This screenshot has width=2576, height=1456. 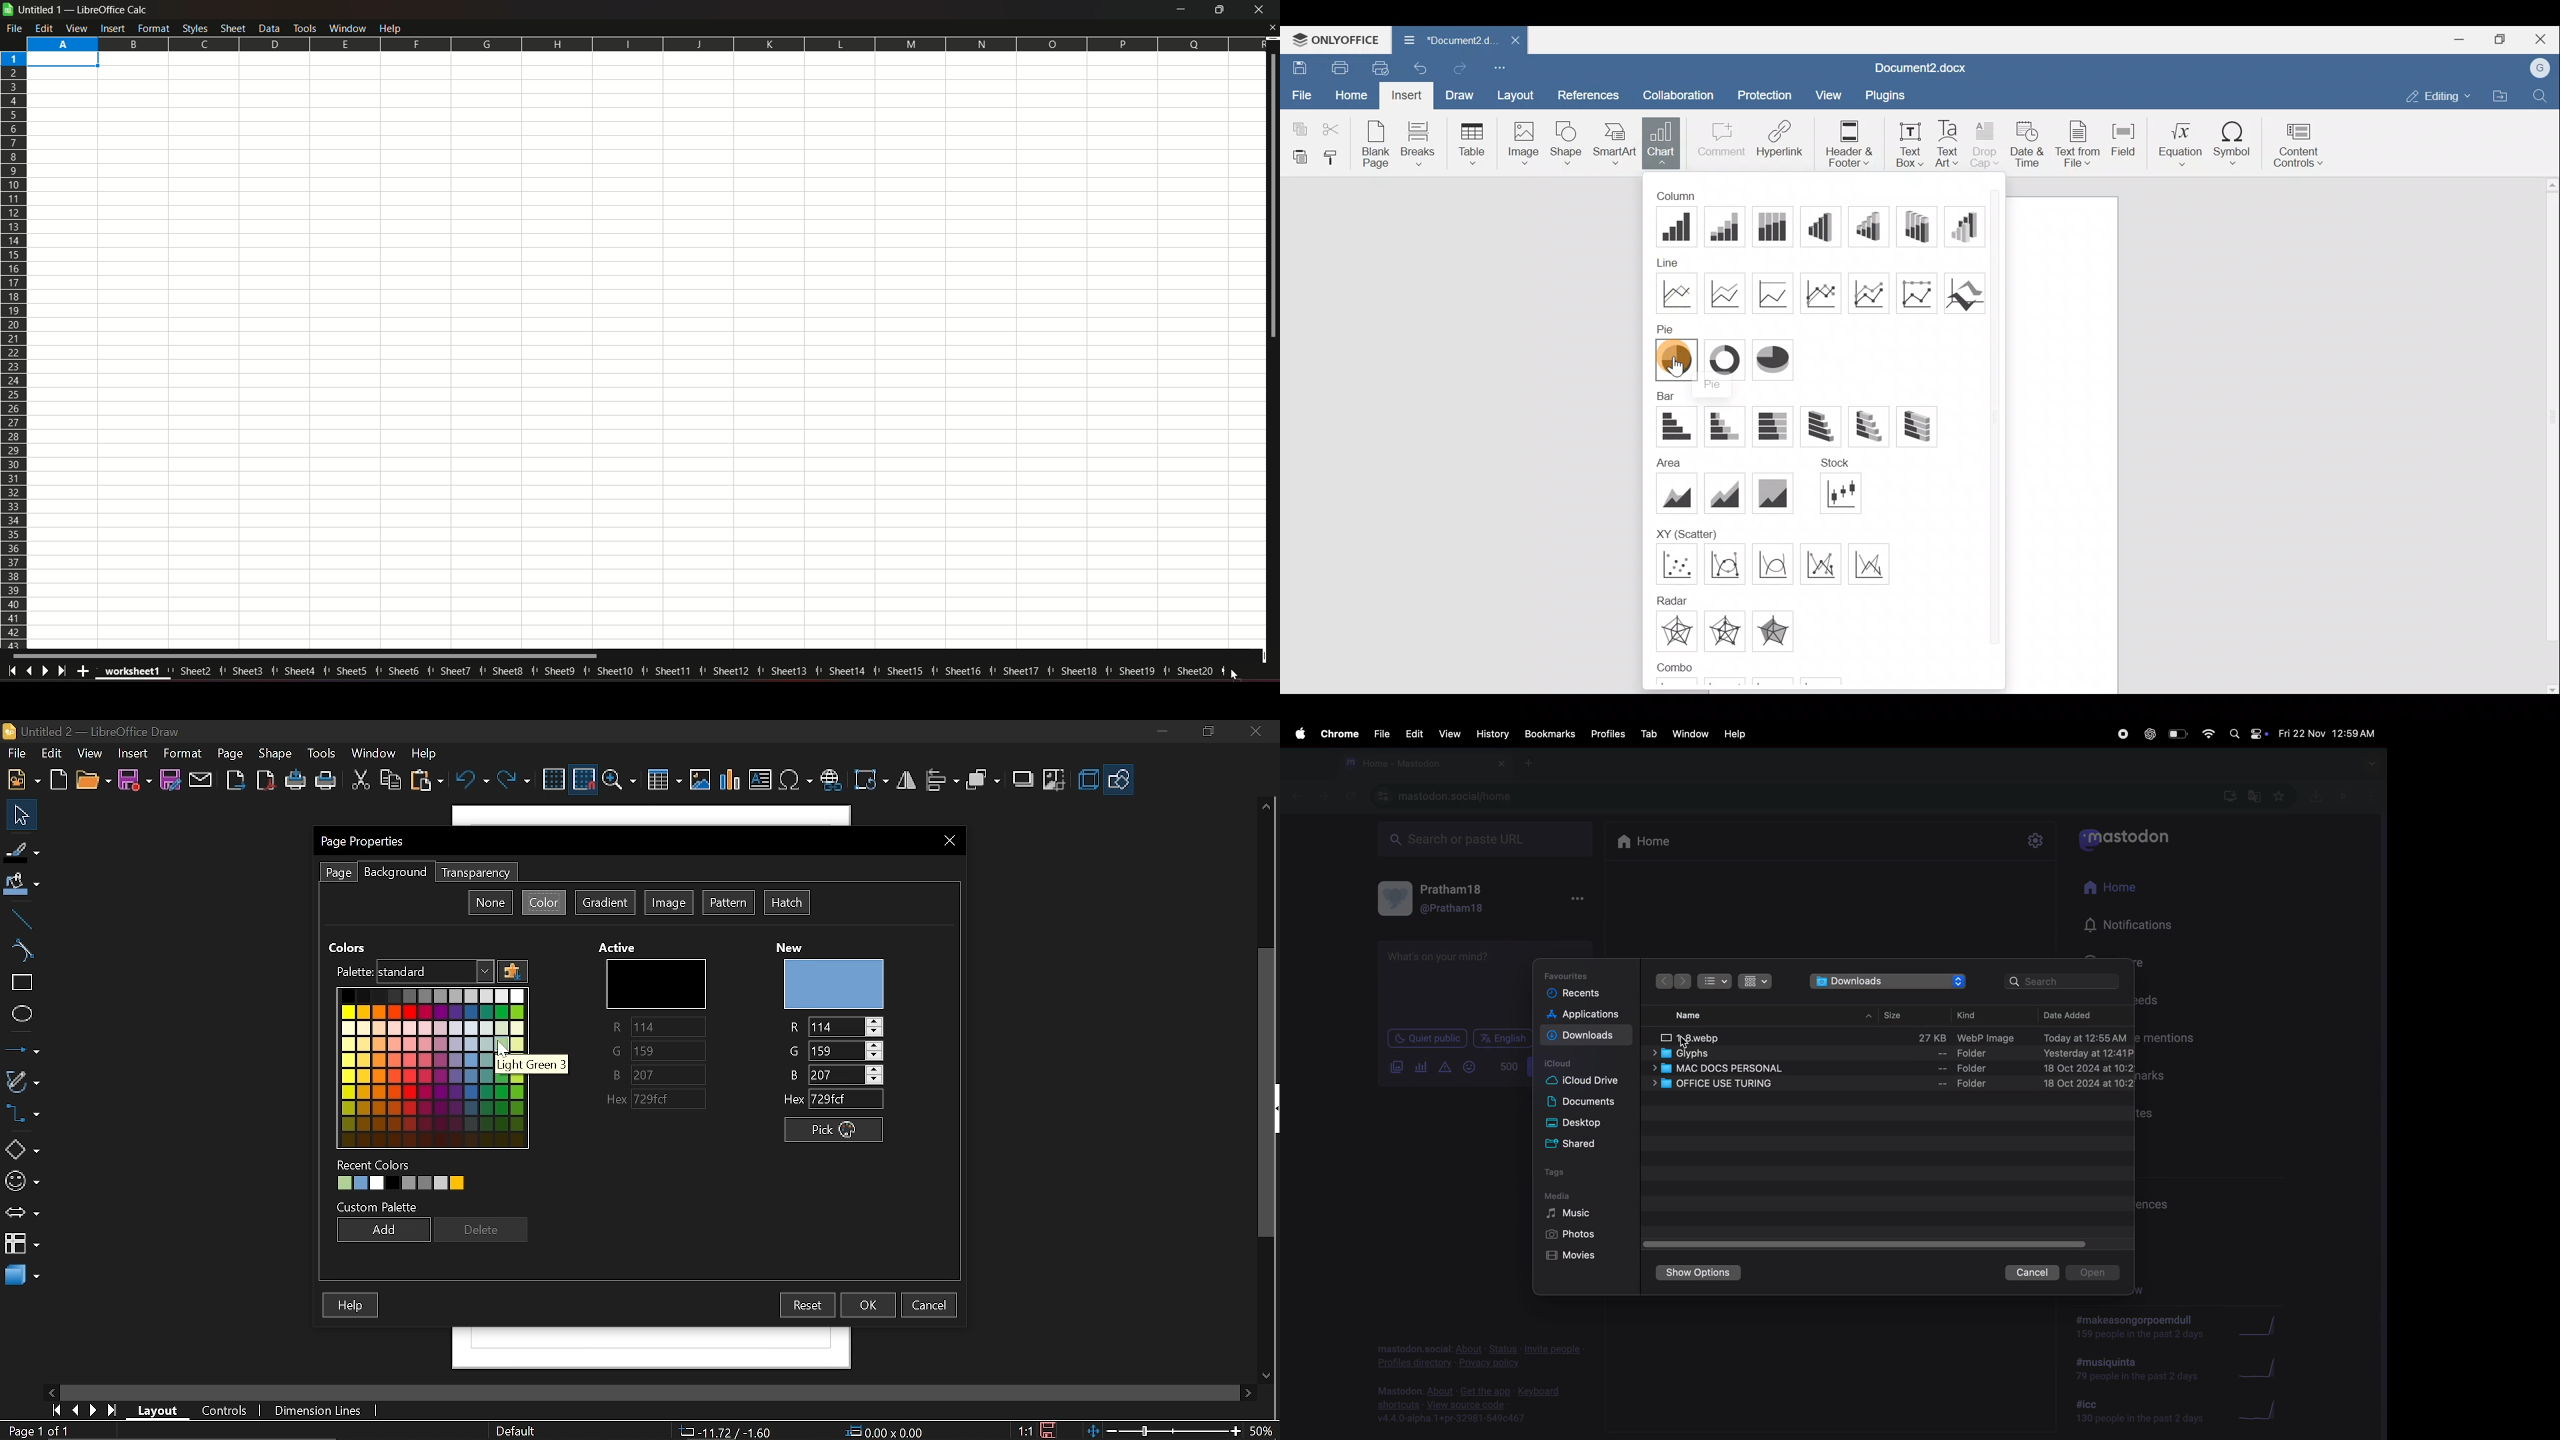 I want to click on Cursor, so click(x=501, y=1052).